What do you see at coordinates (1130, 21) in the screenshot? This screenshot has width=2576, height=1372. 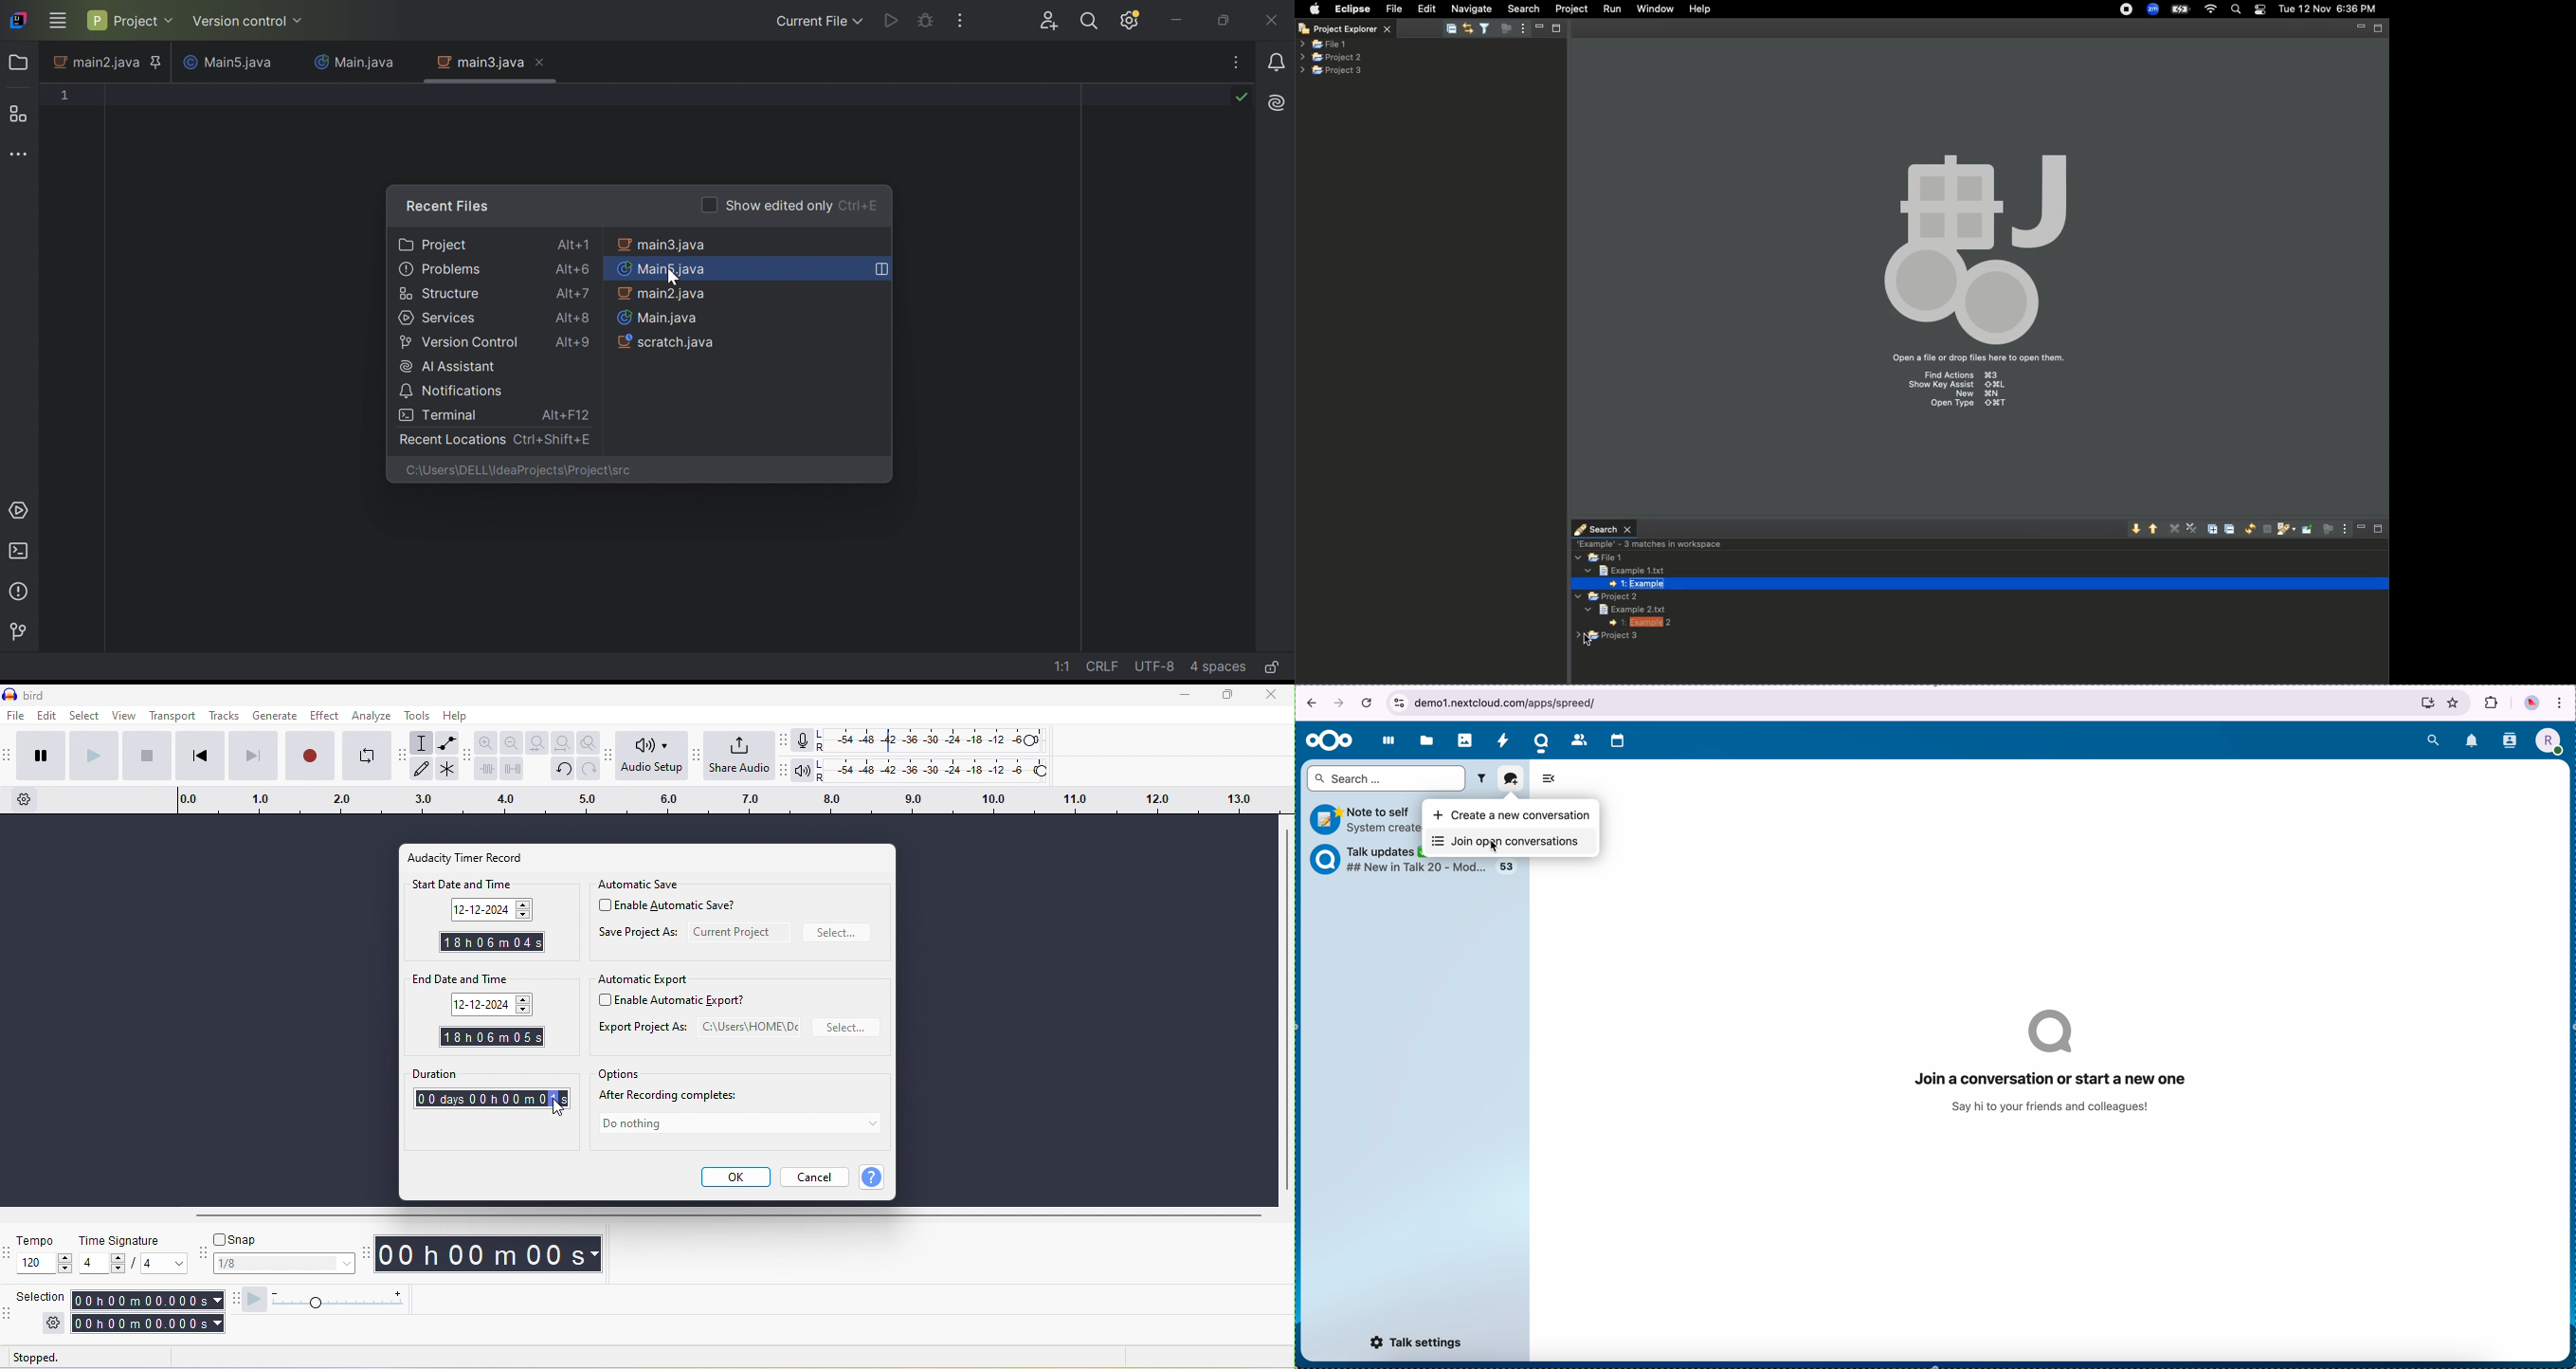 I see `Updates available. IDE and Project Settings.` at bounding box center [1130, 21].